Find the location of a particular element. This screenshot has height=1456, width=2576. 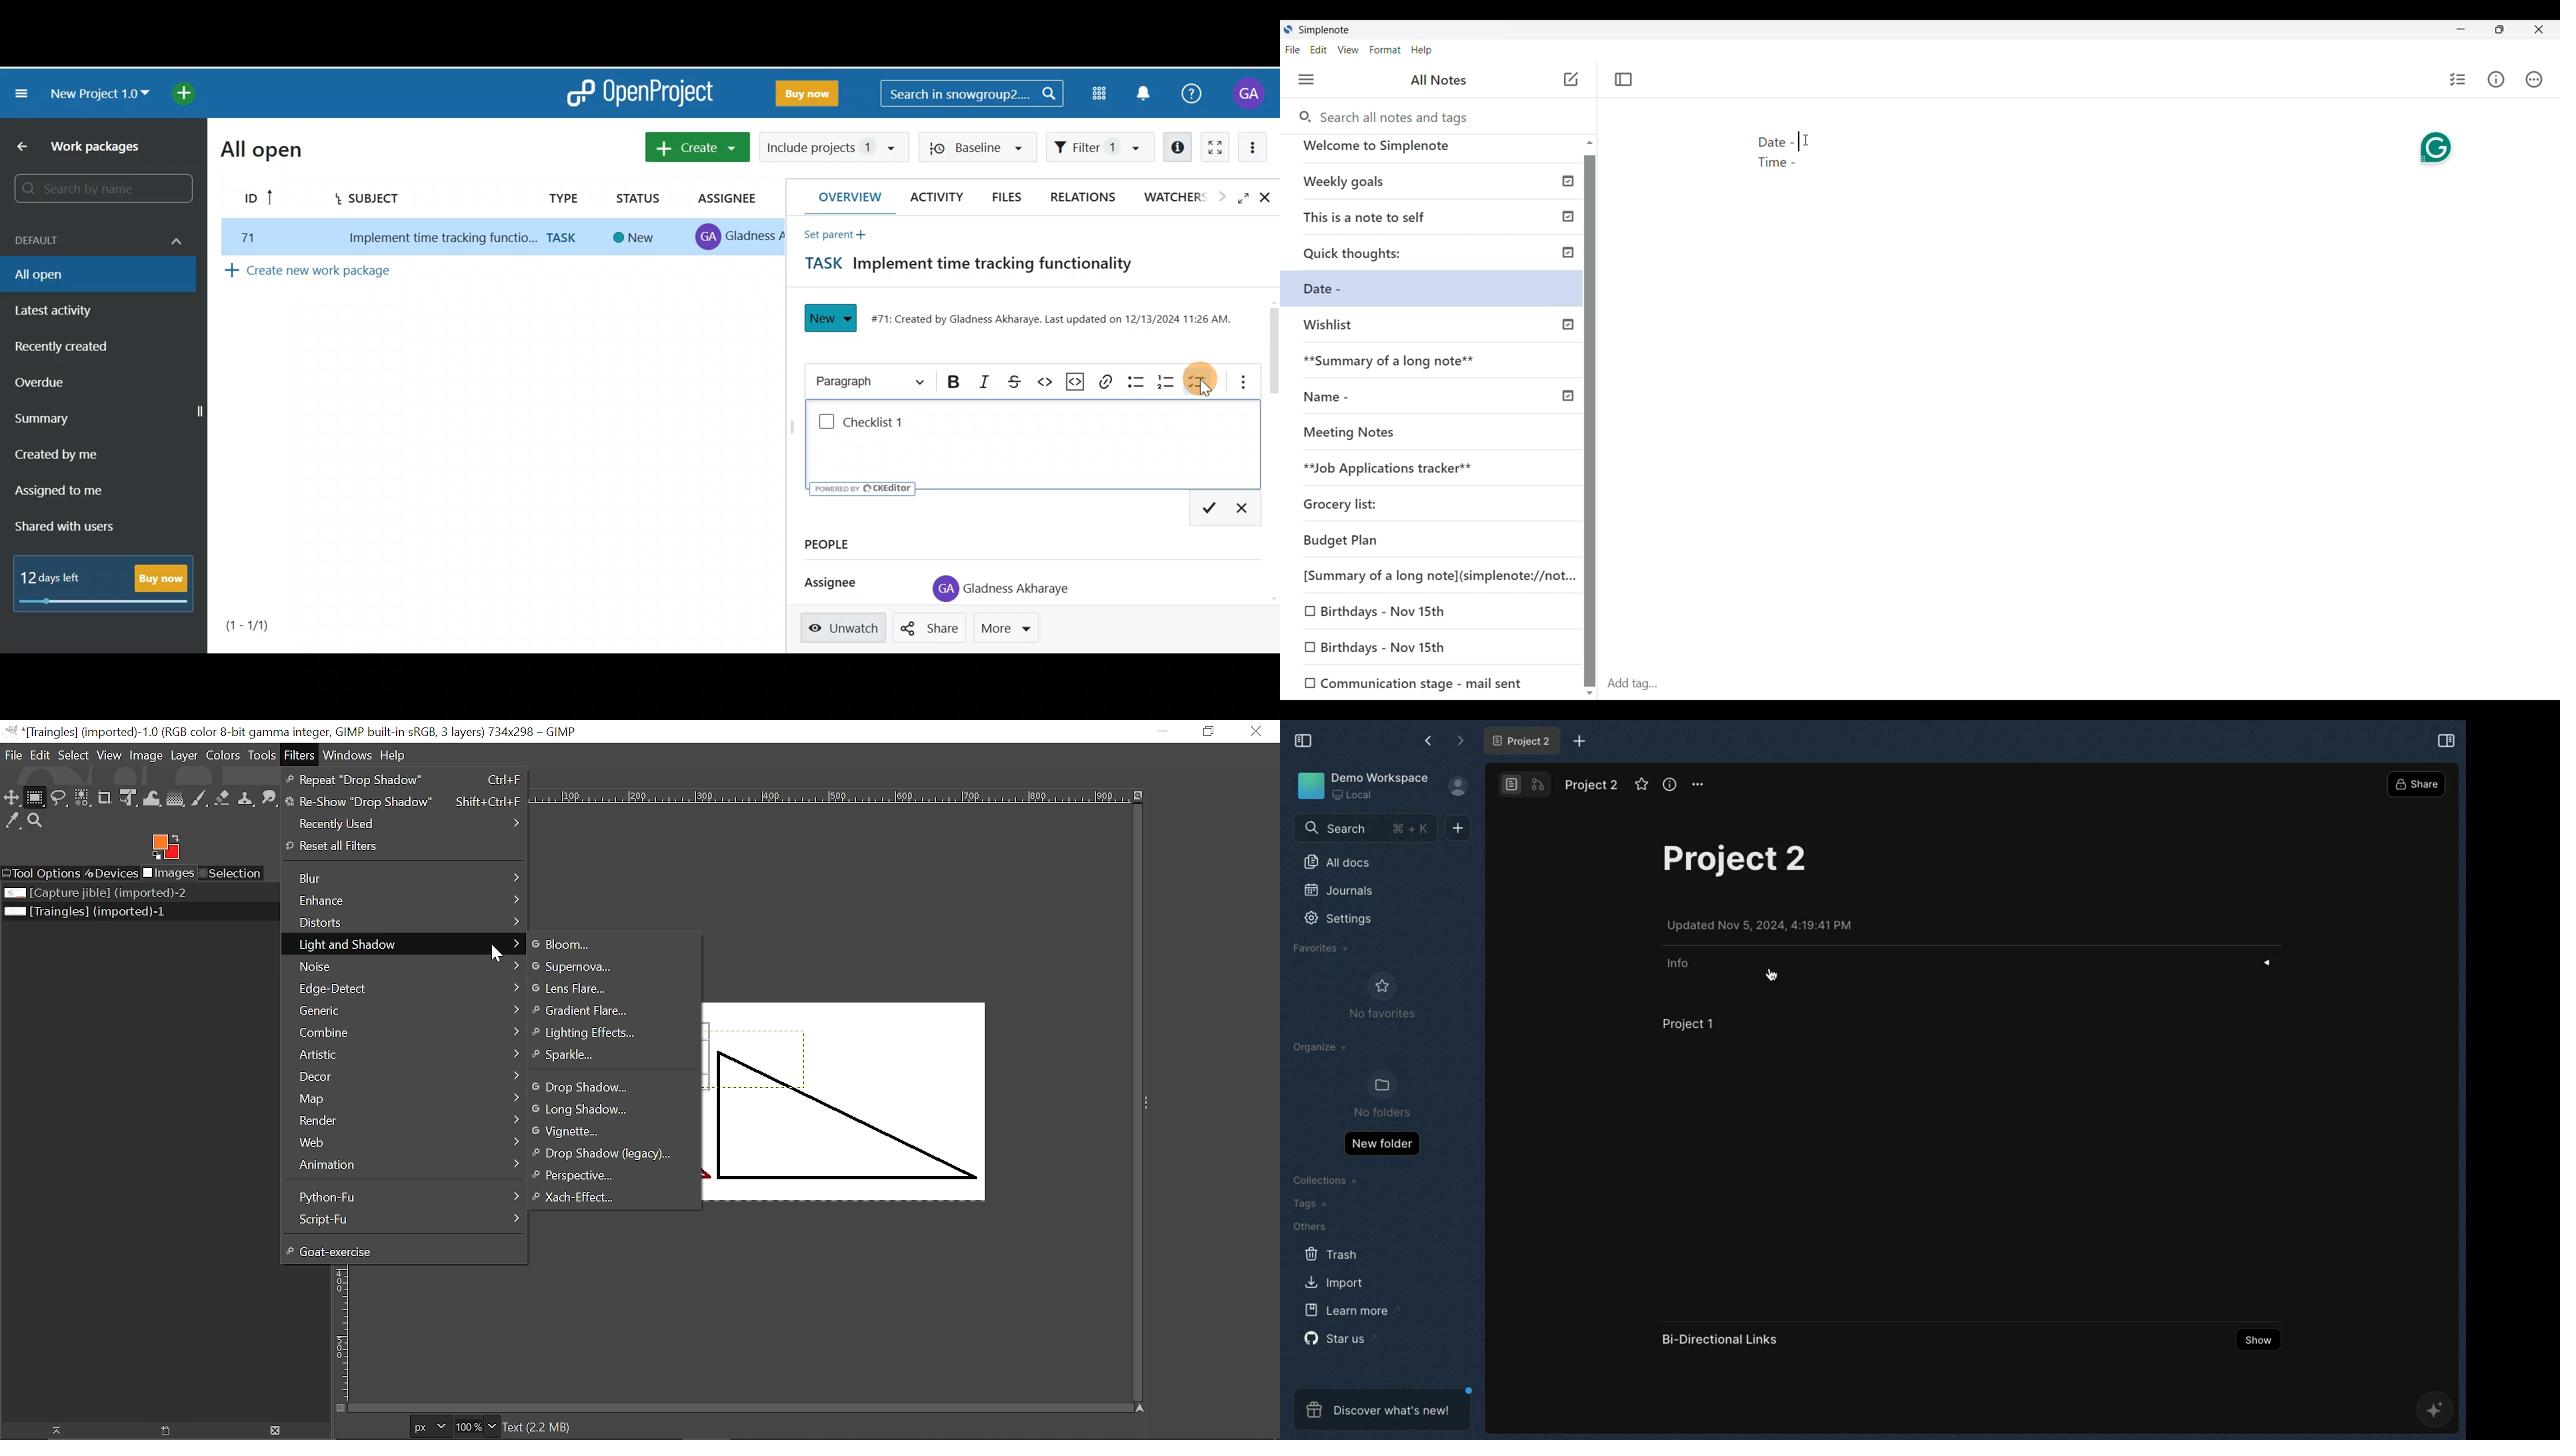

expand is located at coordinates (1145, 1100).